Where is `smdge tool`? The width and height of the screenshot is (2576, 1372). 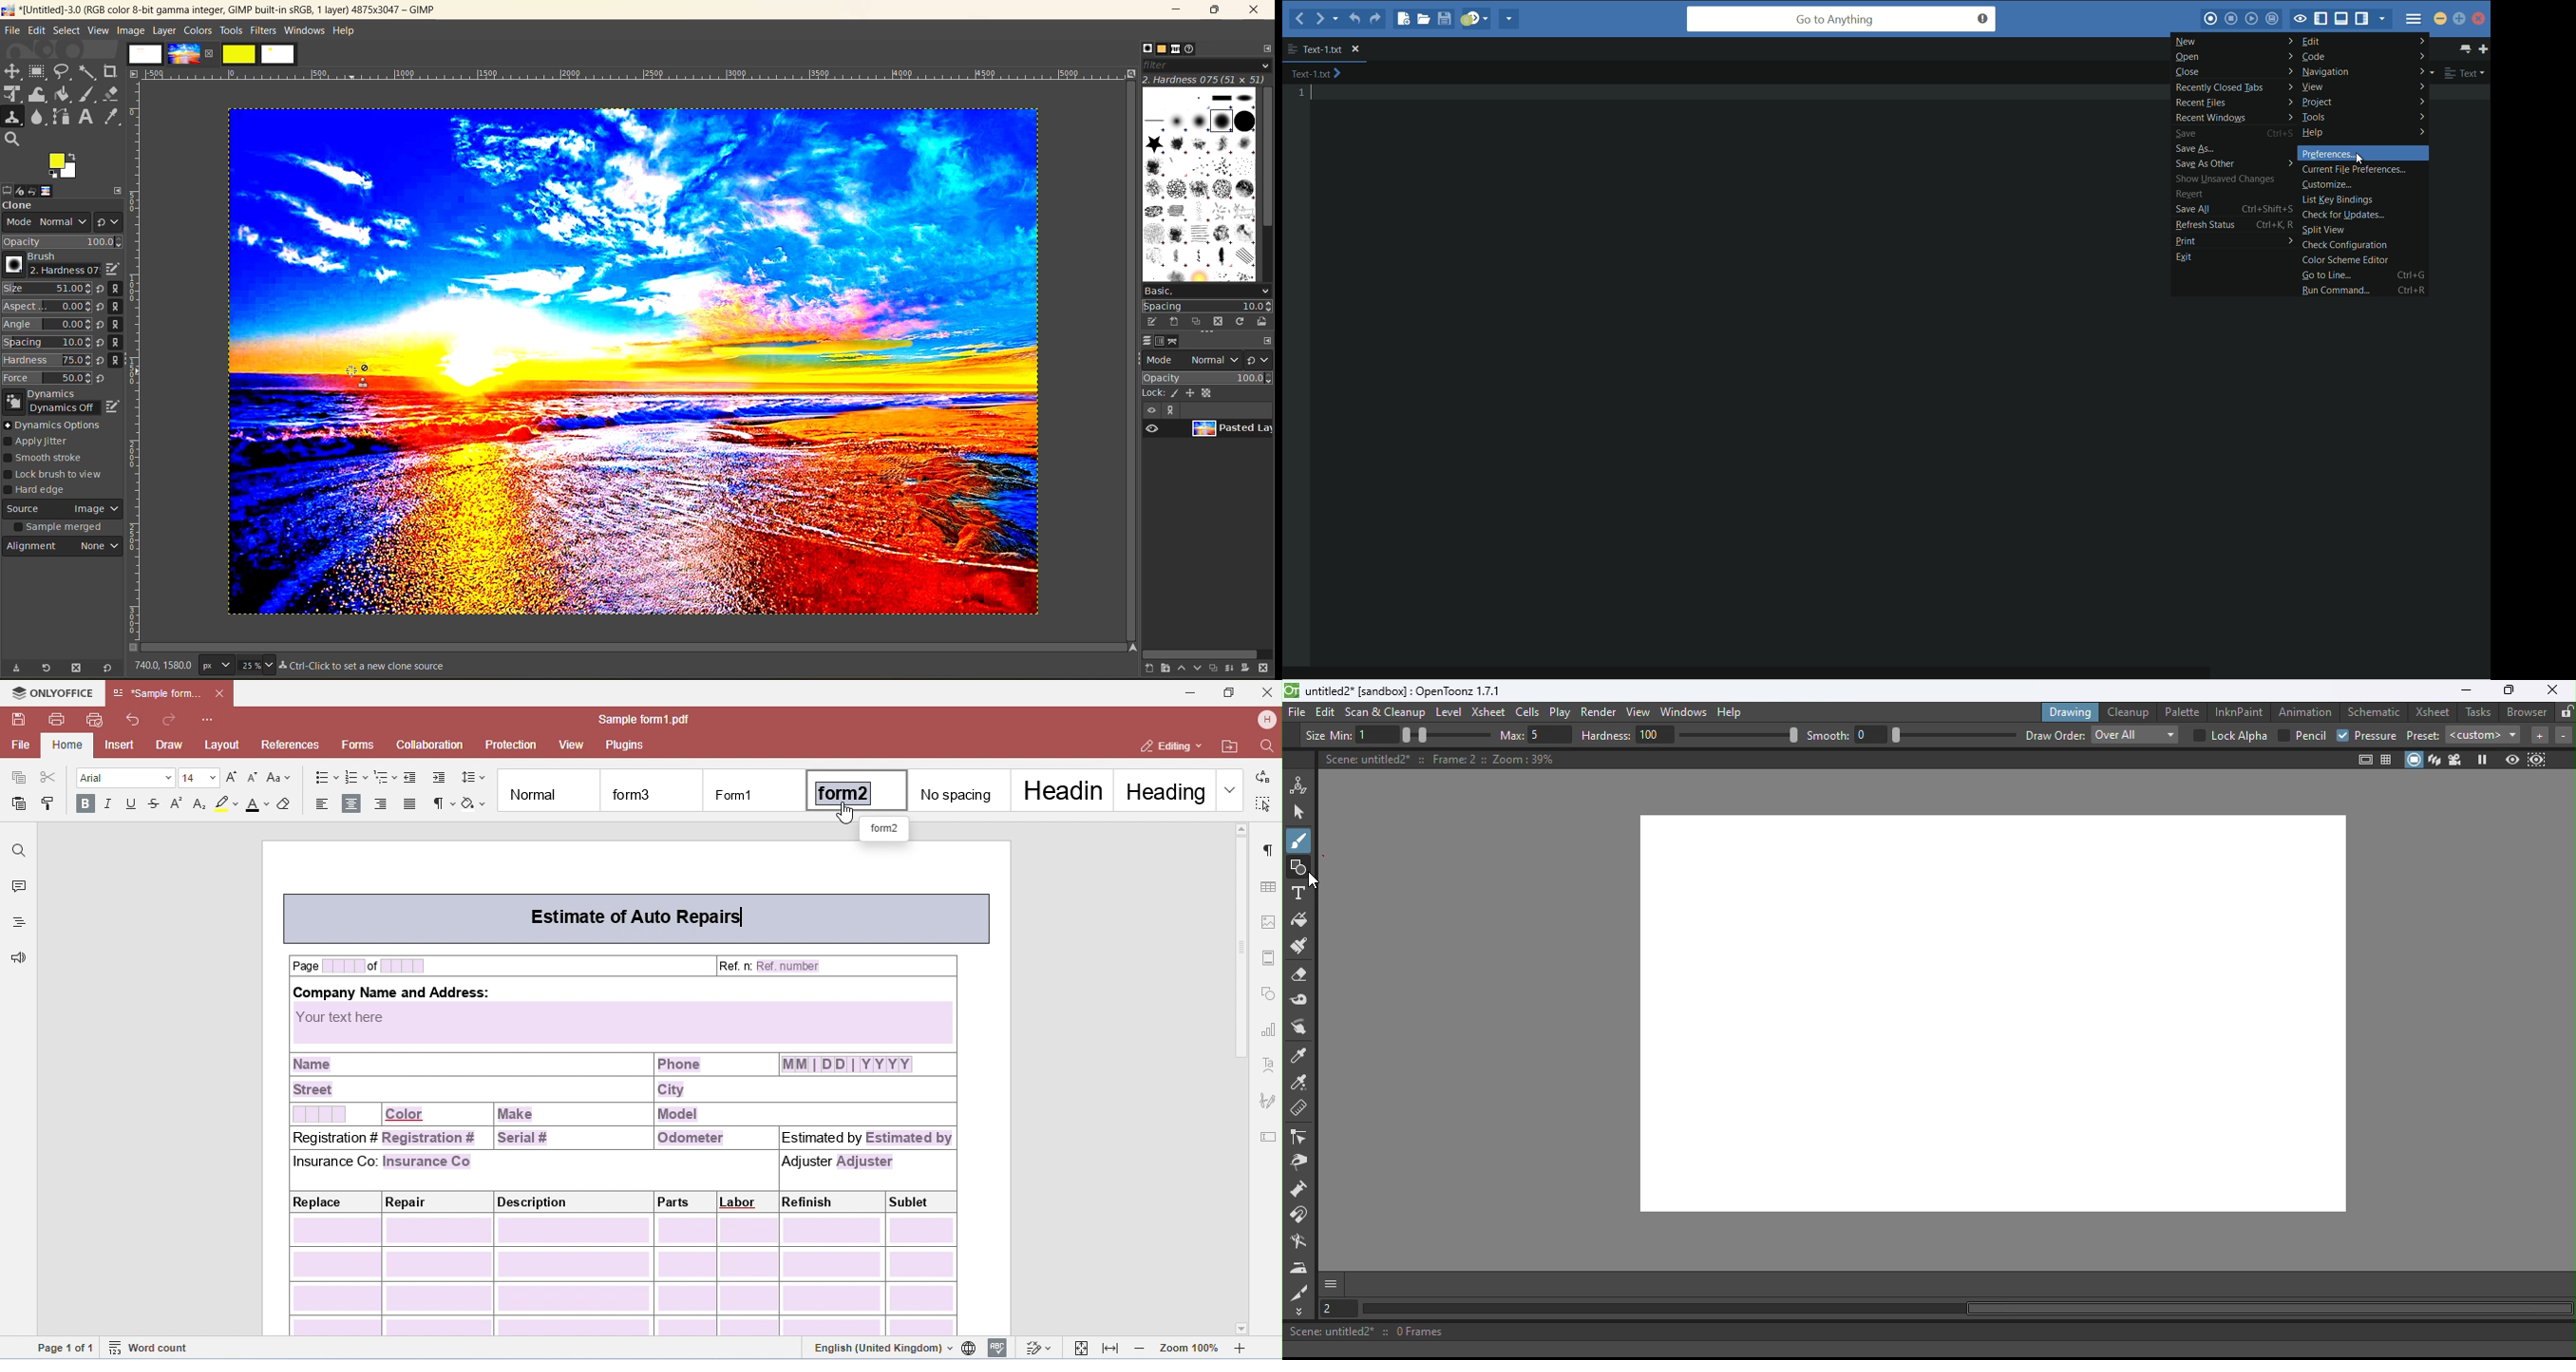
smdge tool is located at coordinates (38, 118).